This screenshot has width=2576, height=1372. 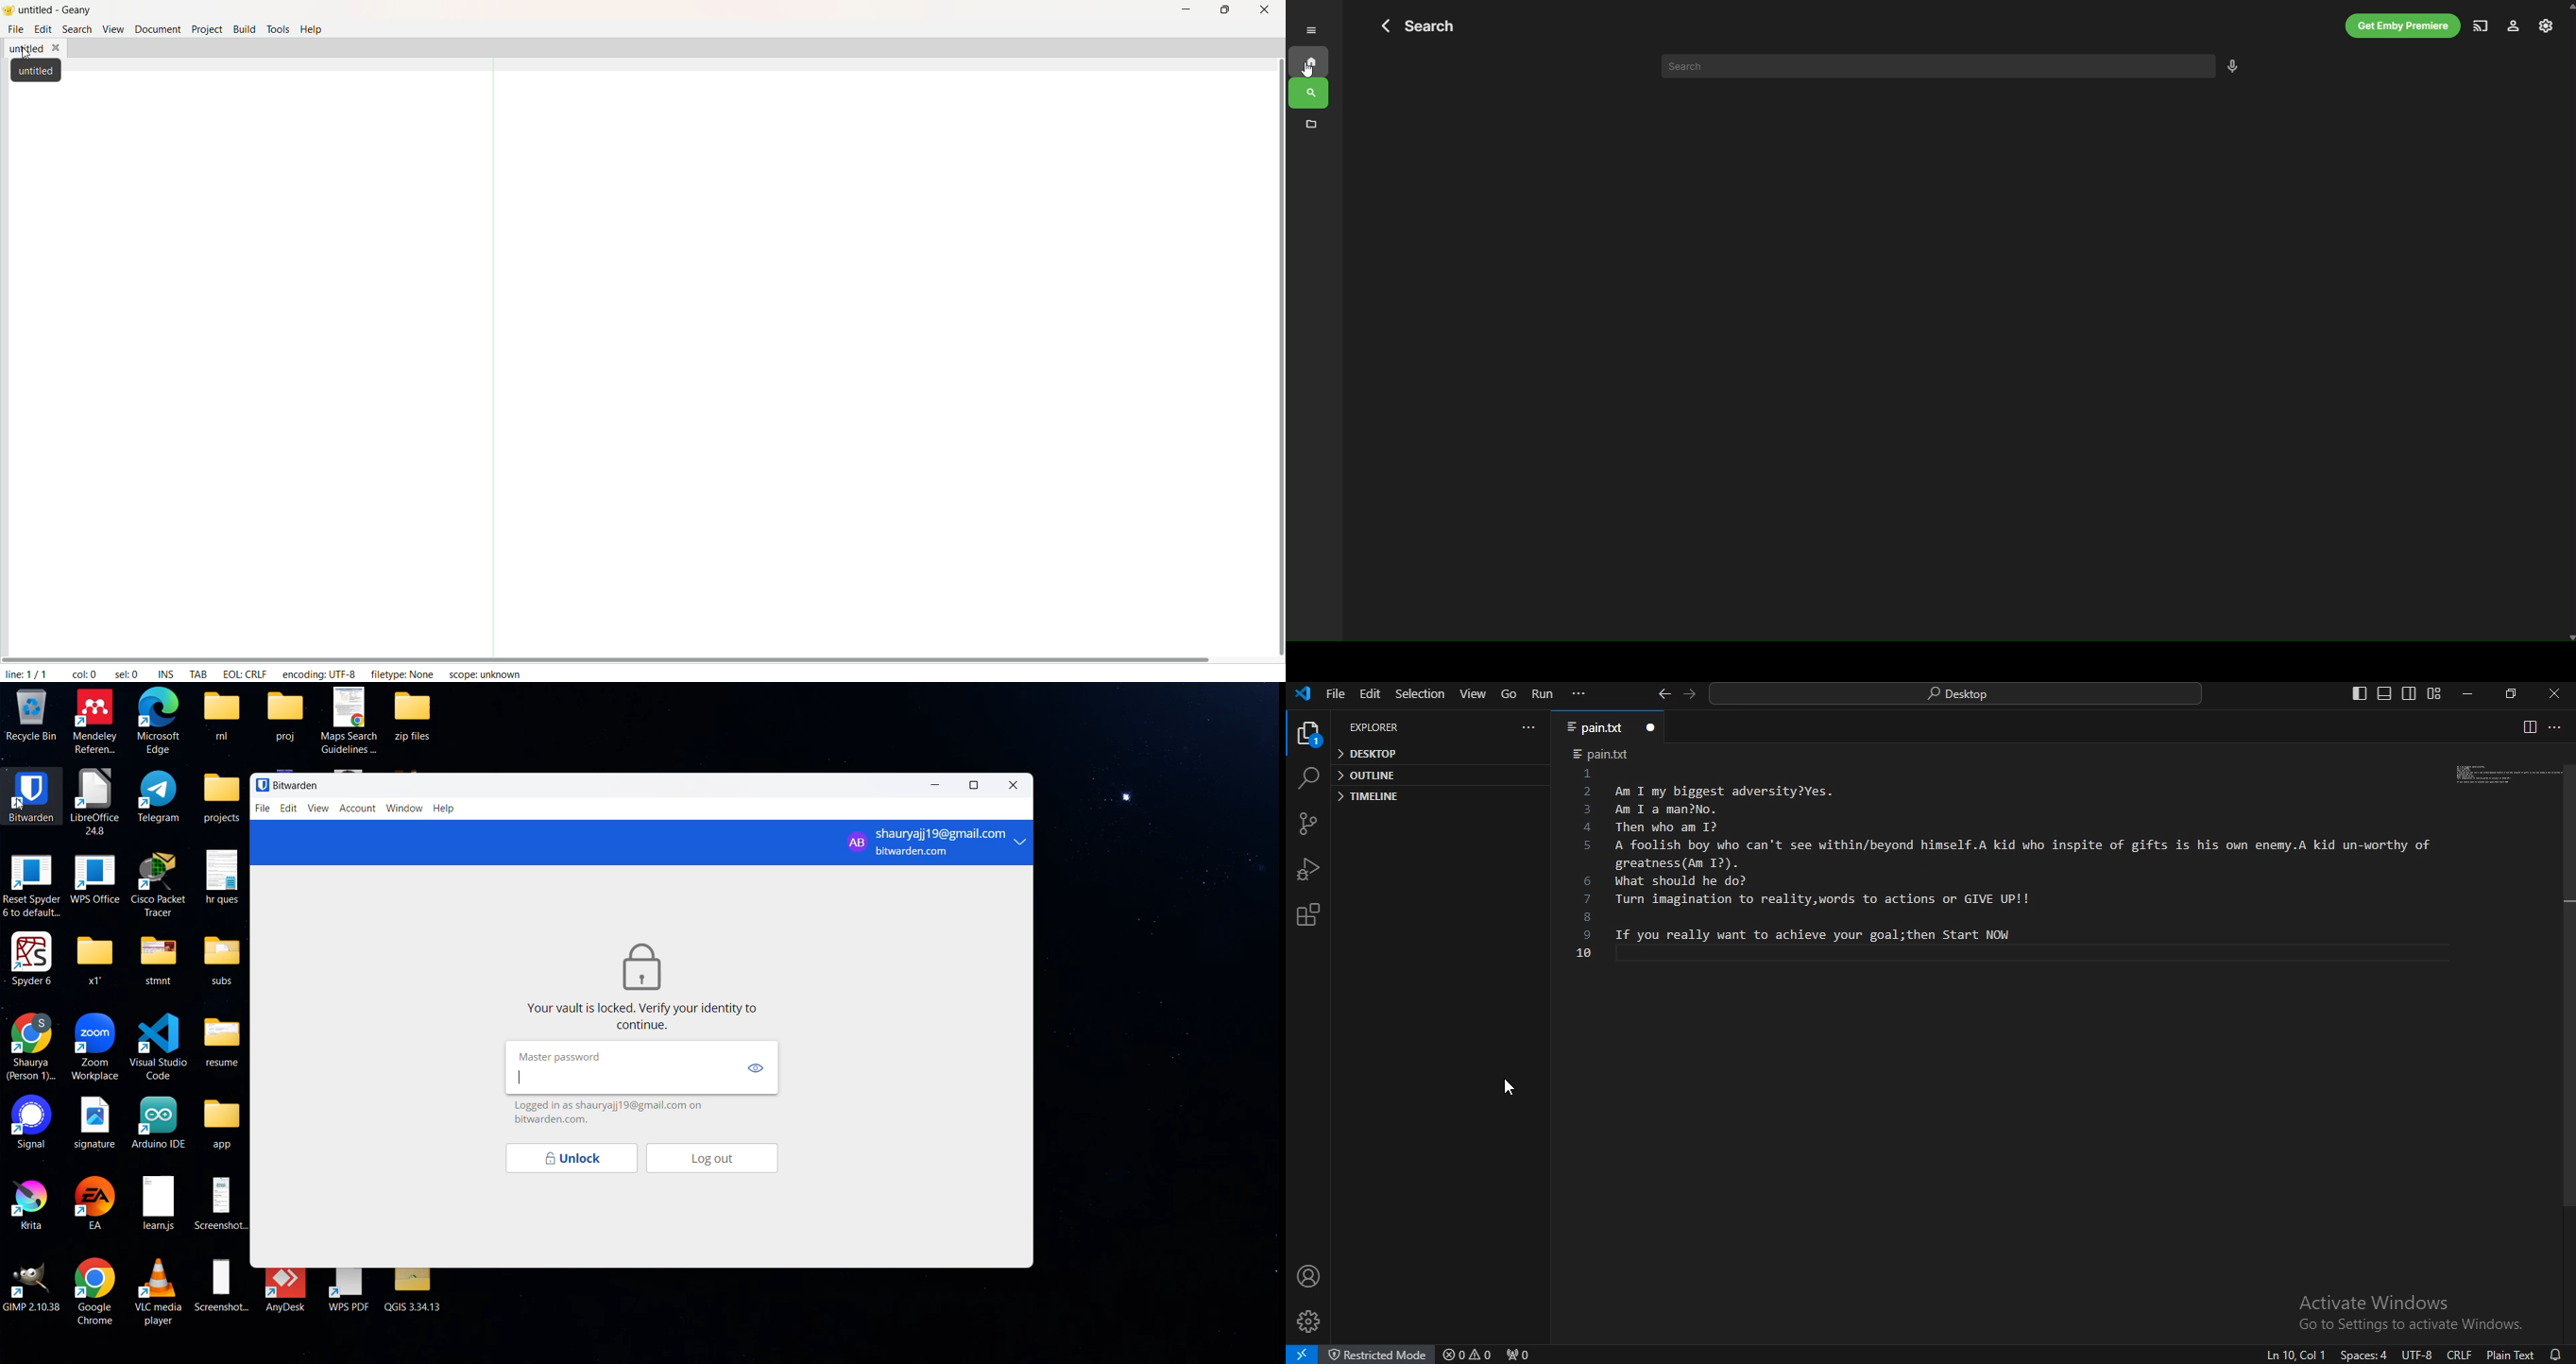 I want to click on view, so click(x=756, y=1069).